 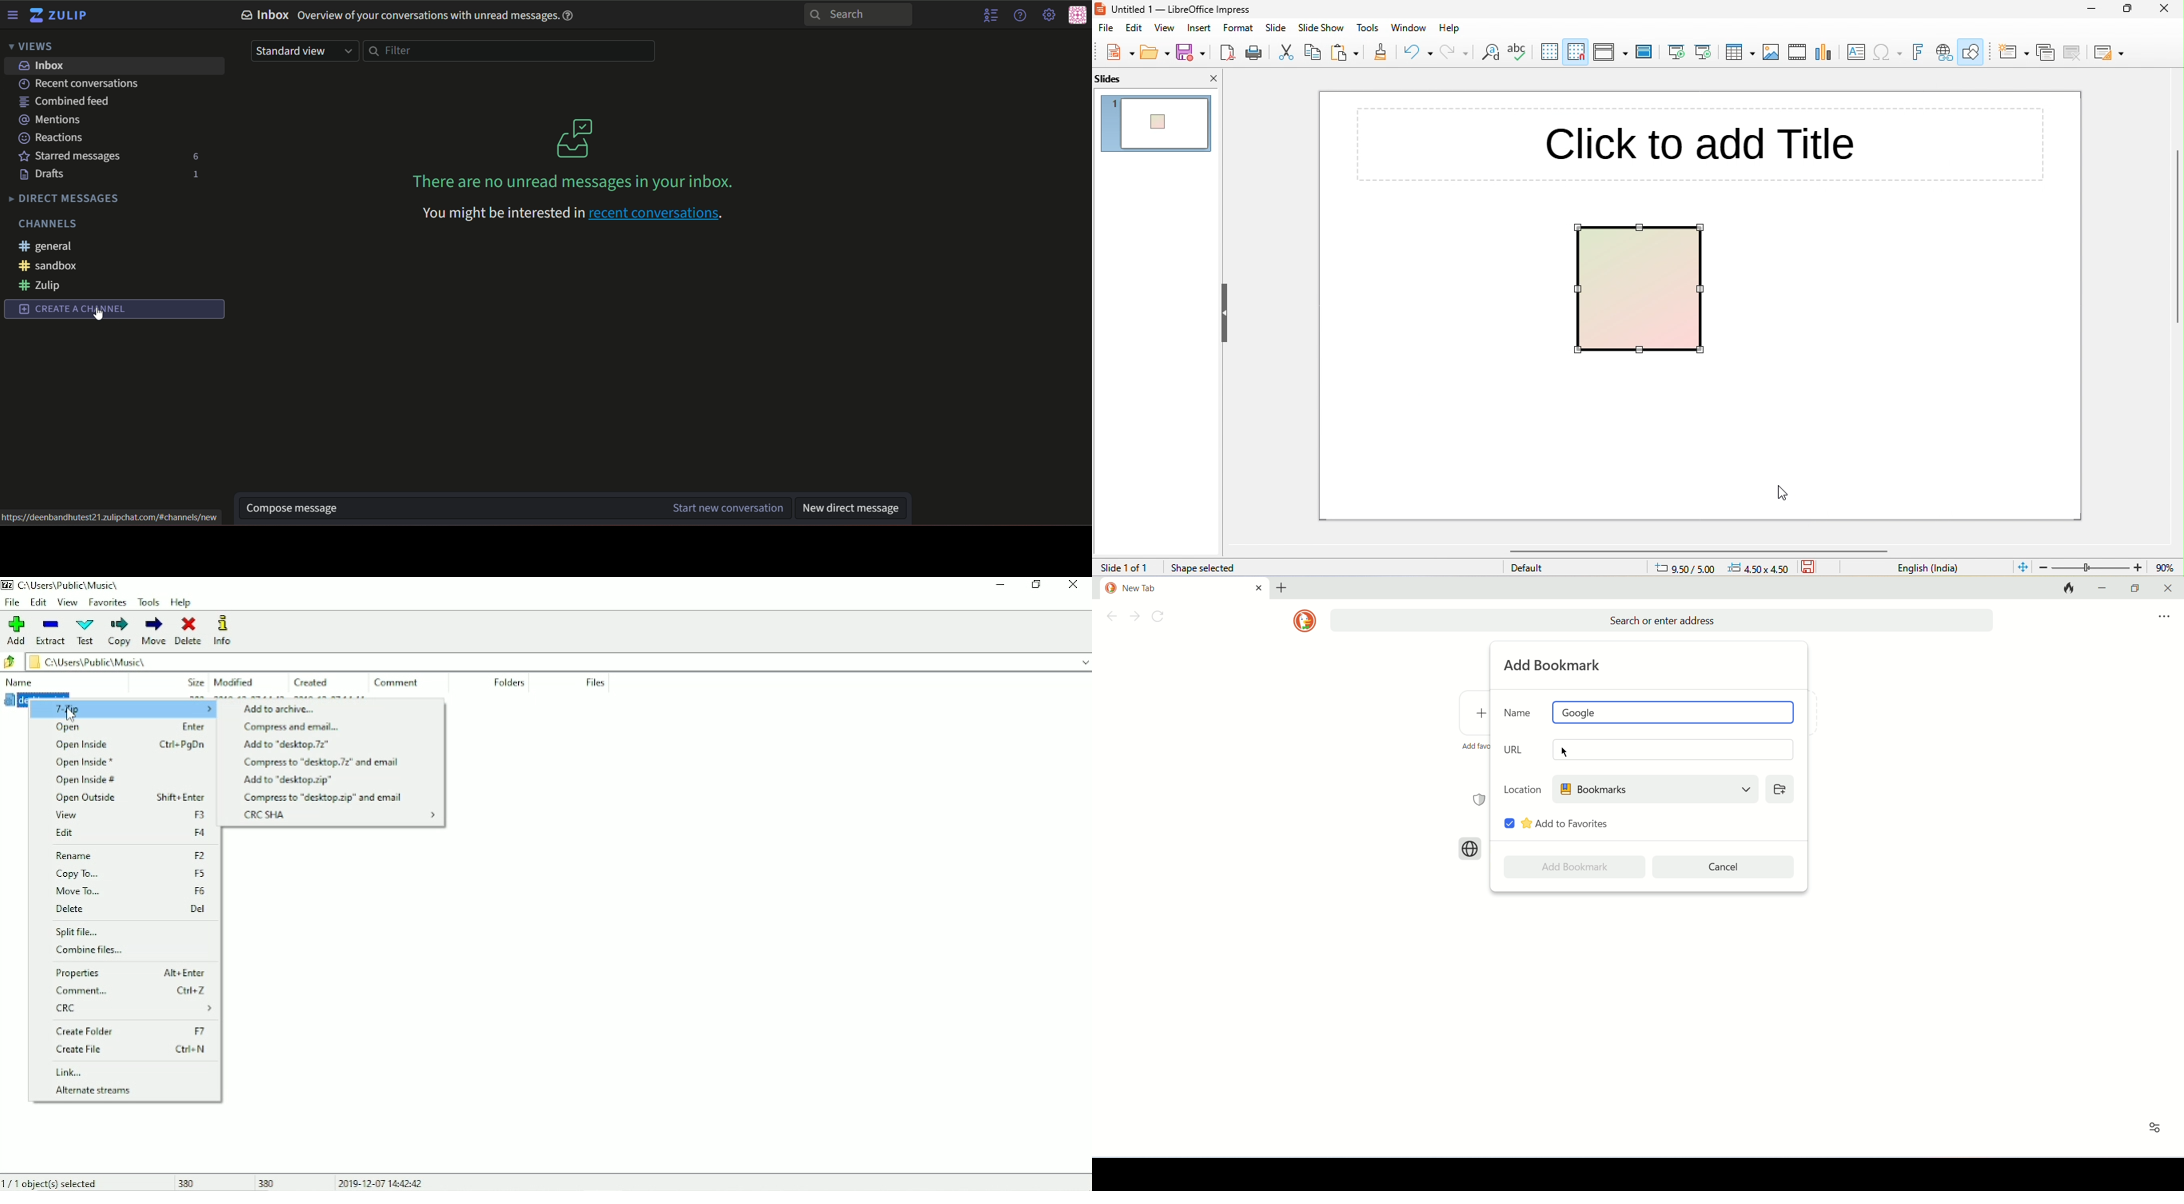 What do you see at coordinates (2128, 10) in the screenshot?
I see `maximize` at bounding box center [2128, 10].